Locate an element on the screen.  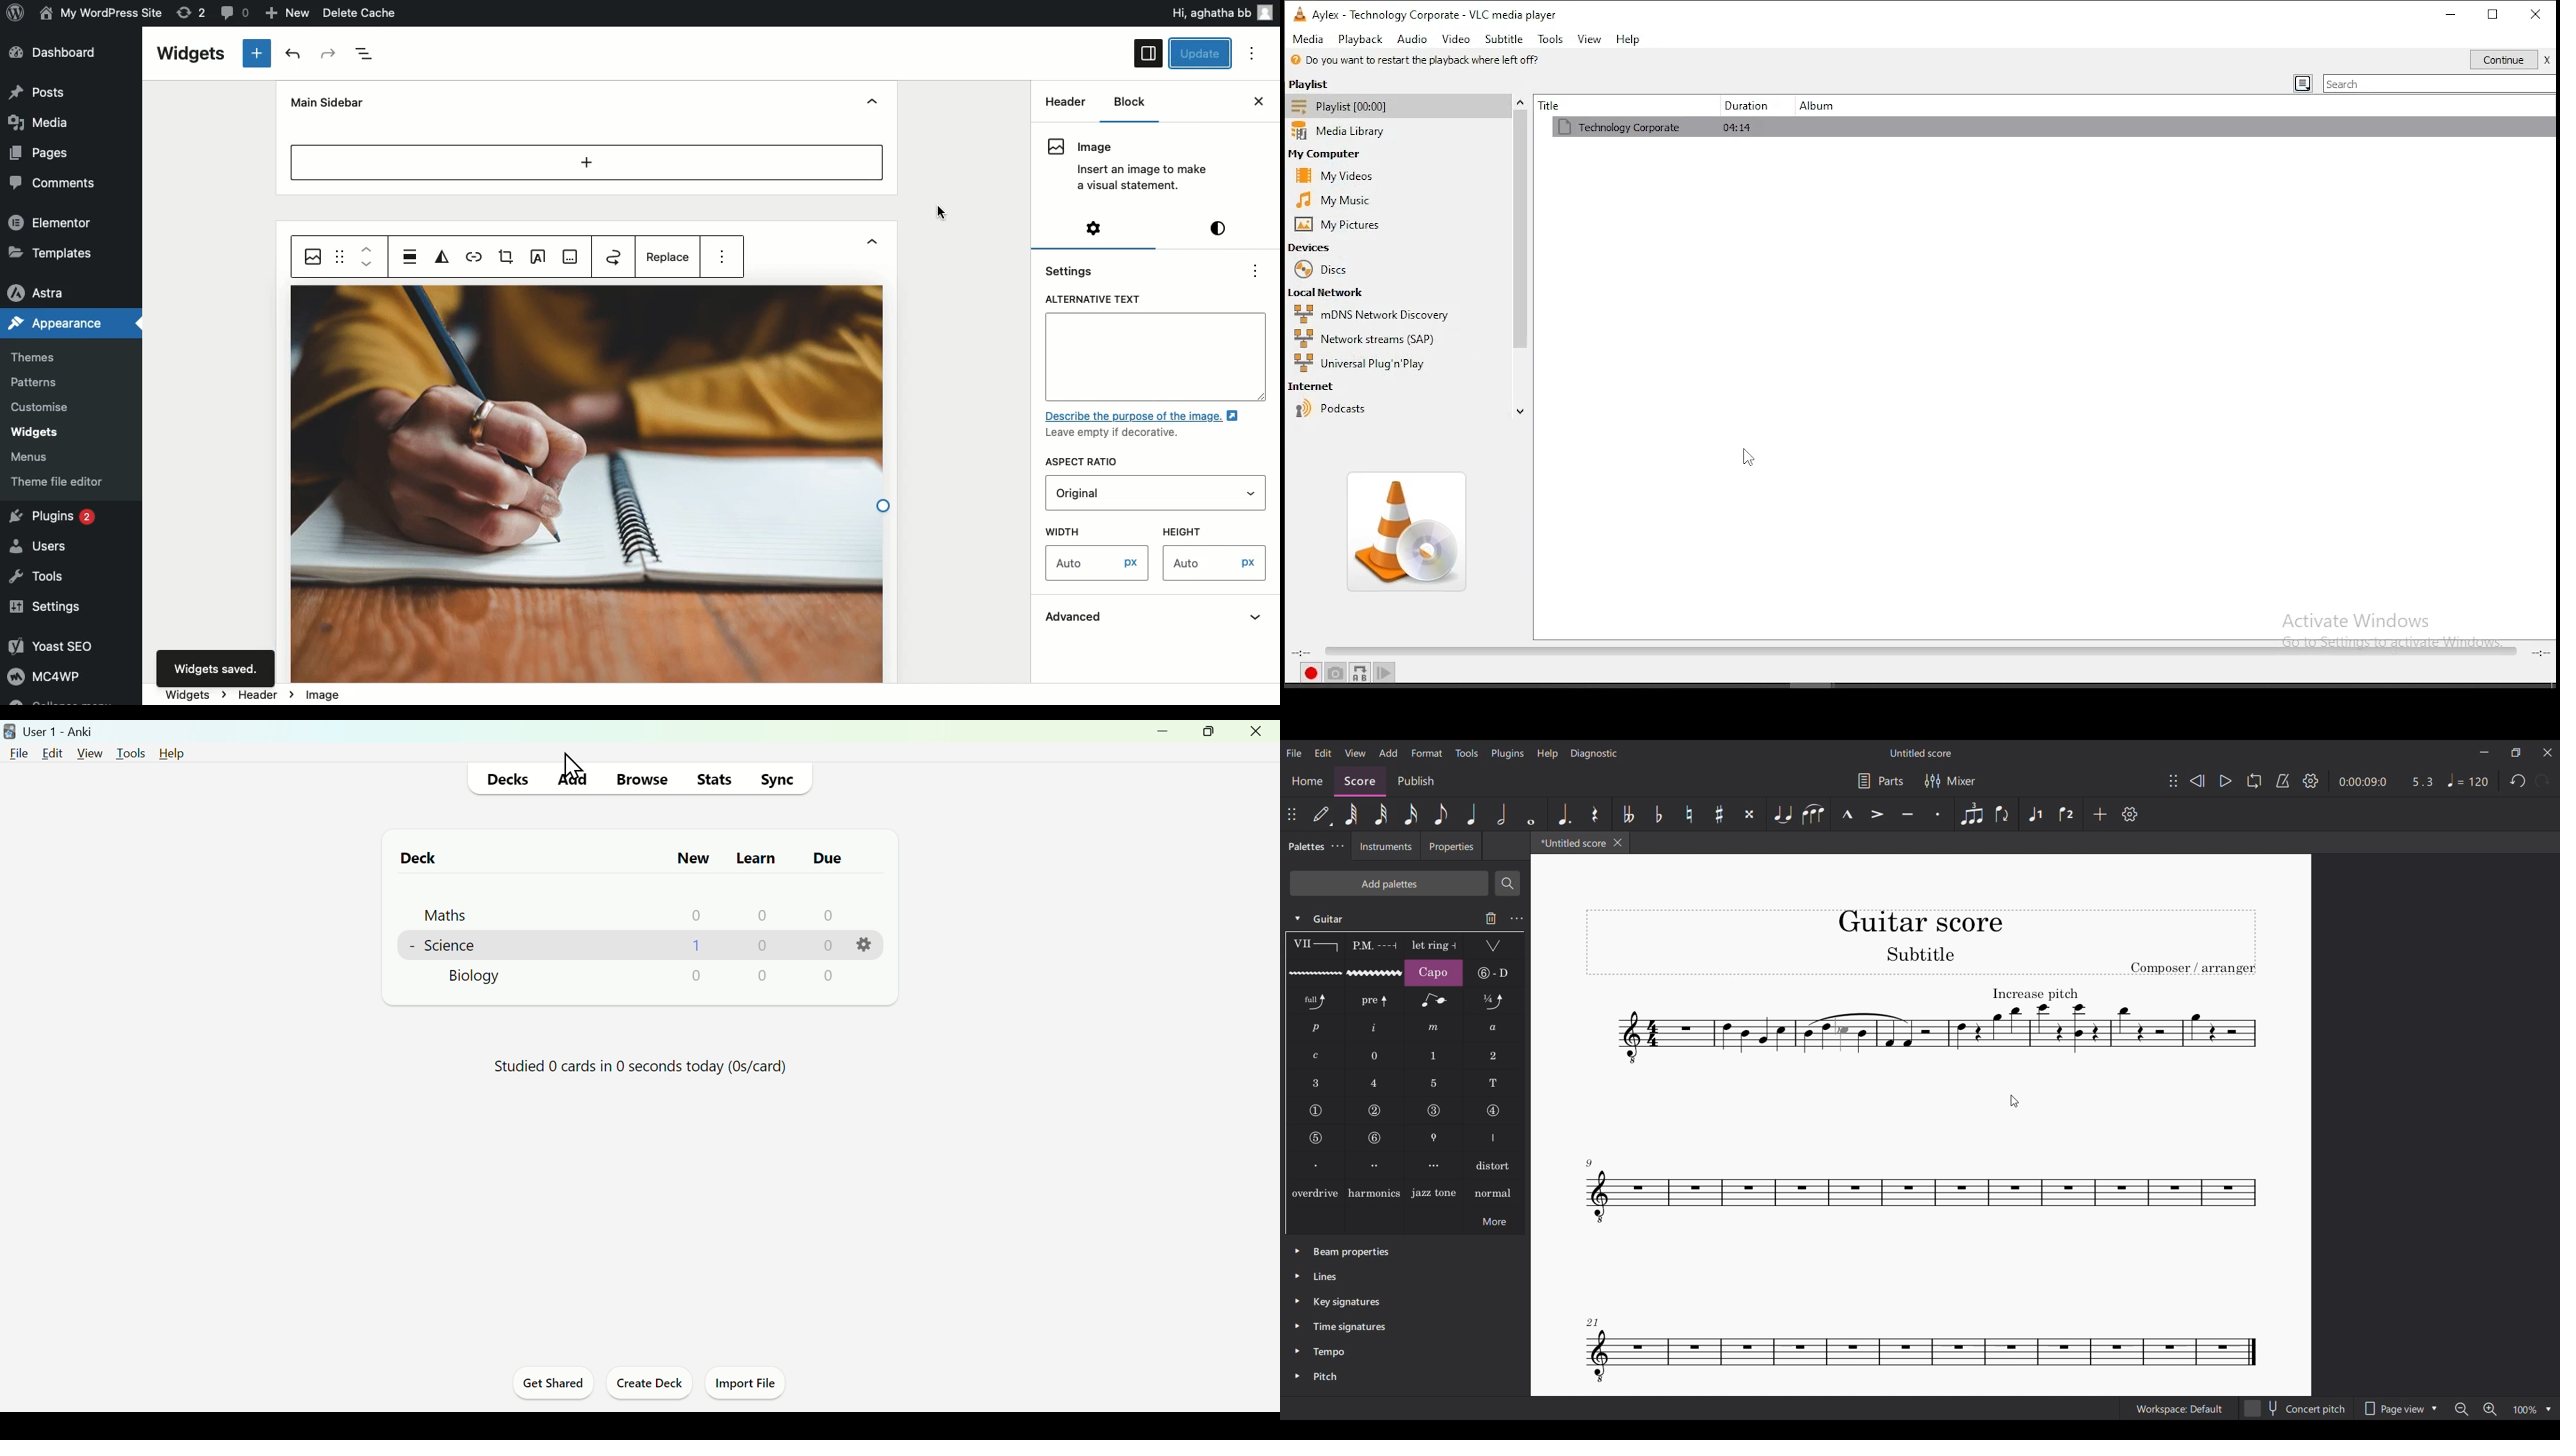
Settings is located at coordinates (2130, 814).